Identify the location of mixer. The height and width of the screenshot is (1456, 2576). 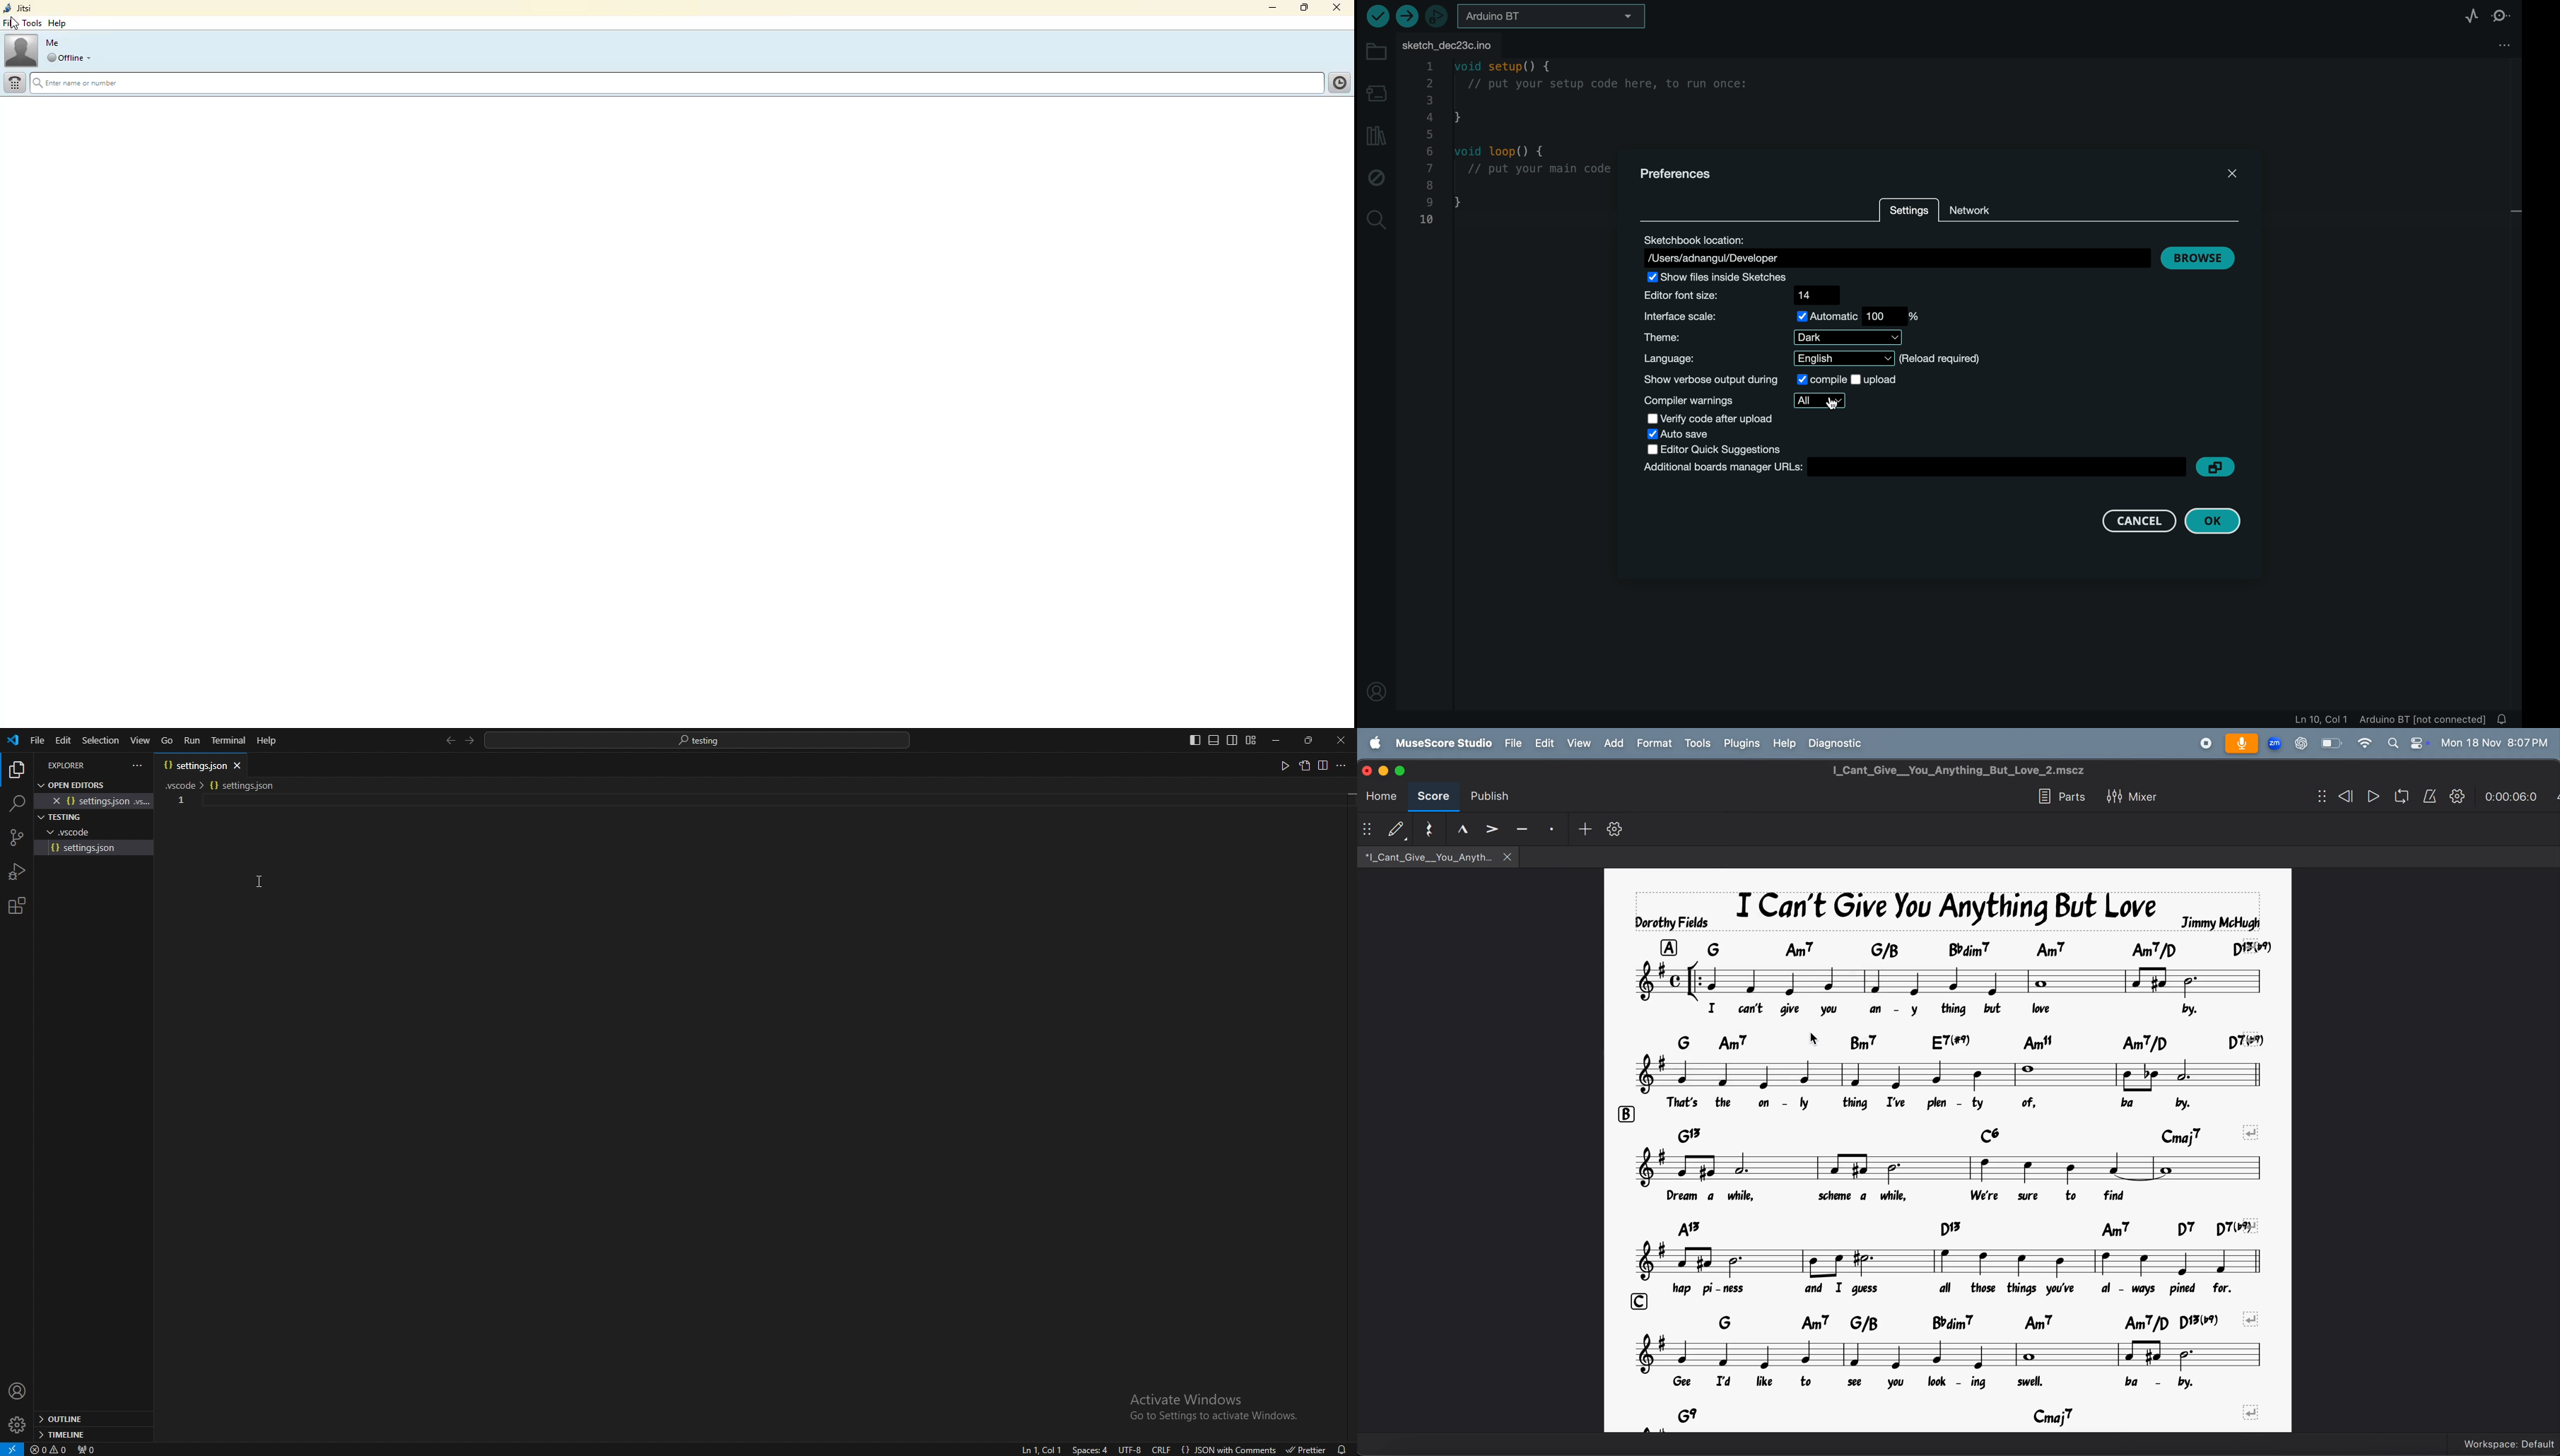
(2131, 796).